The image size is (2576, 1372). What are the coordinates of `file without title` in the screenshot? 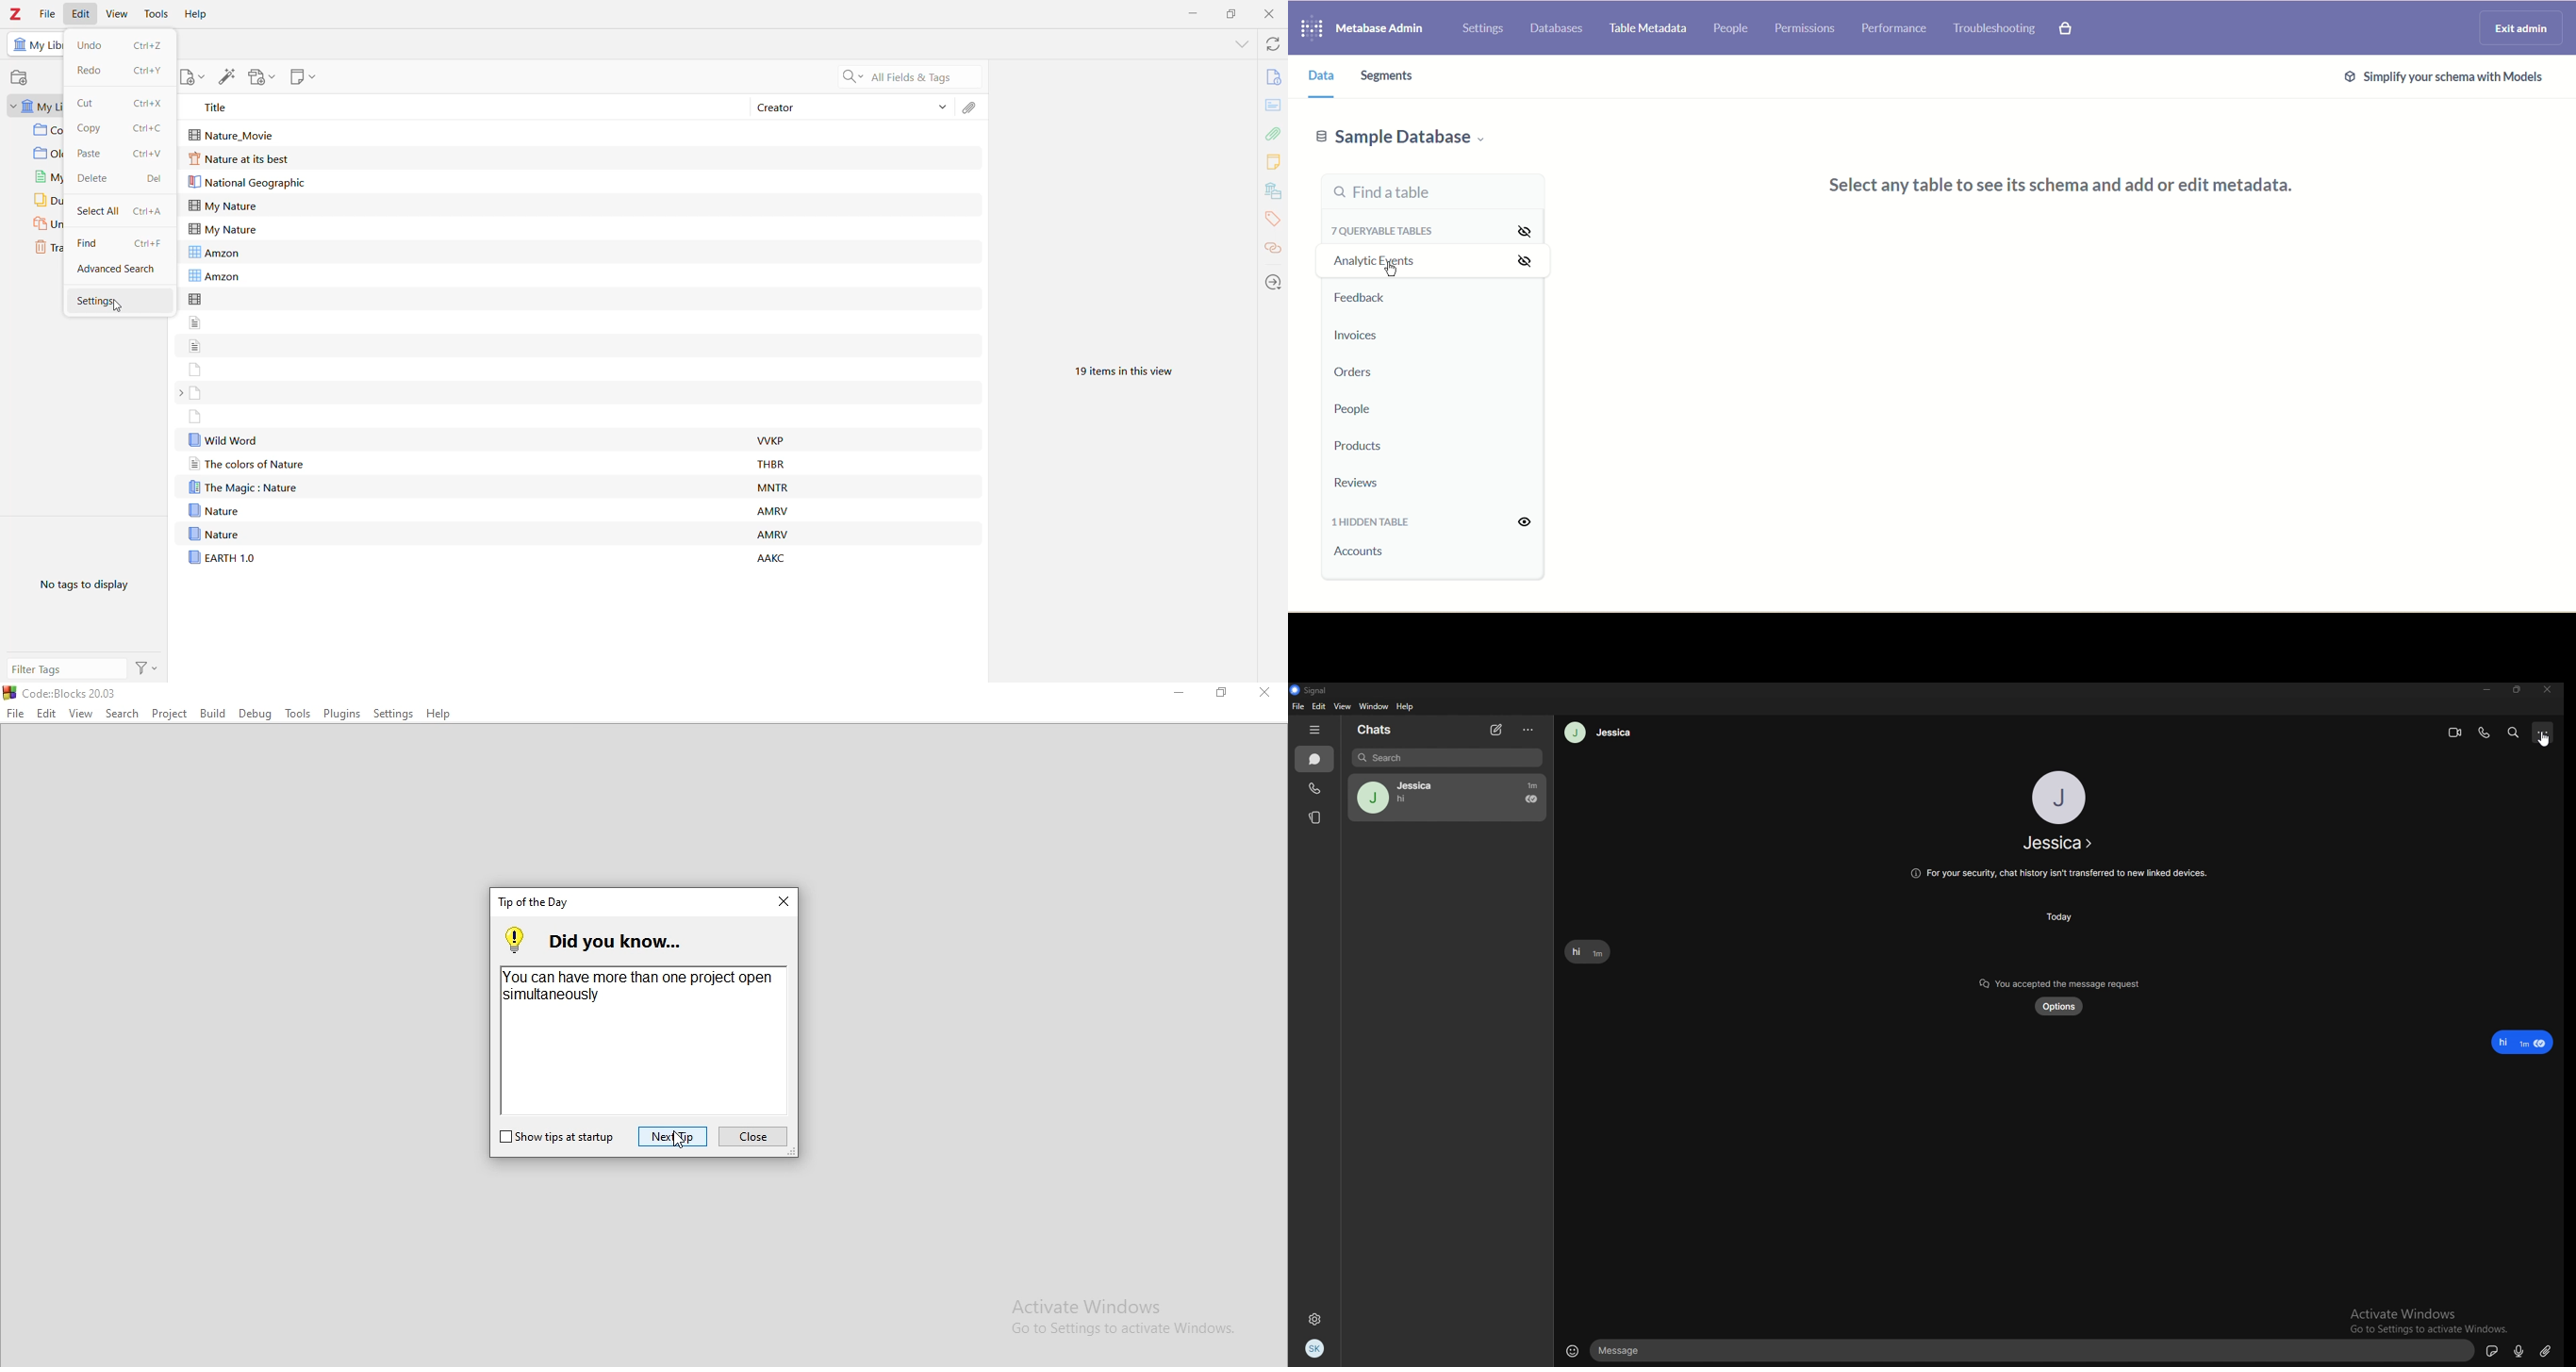 It's located at (197, 298).